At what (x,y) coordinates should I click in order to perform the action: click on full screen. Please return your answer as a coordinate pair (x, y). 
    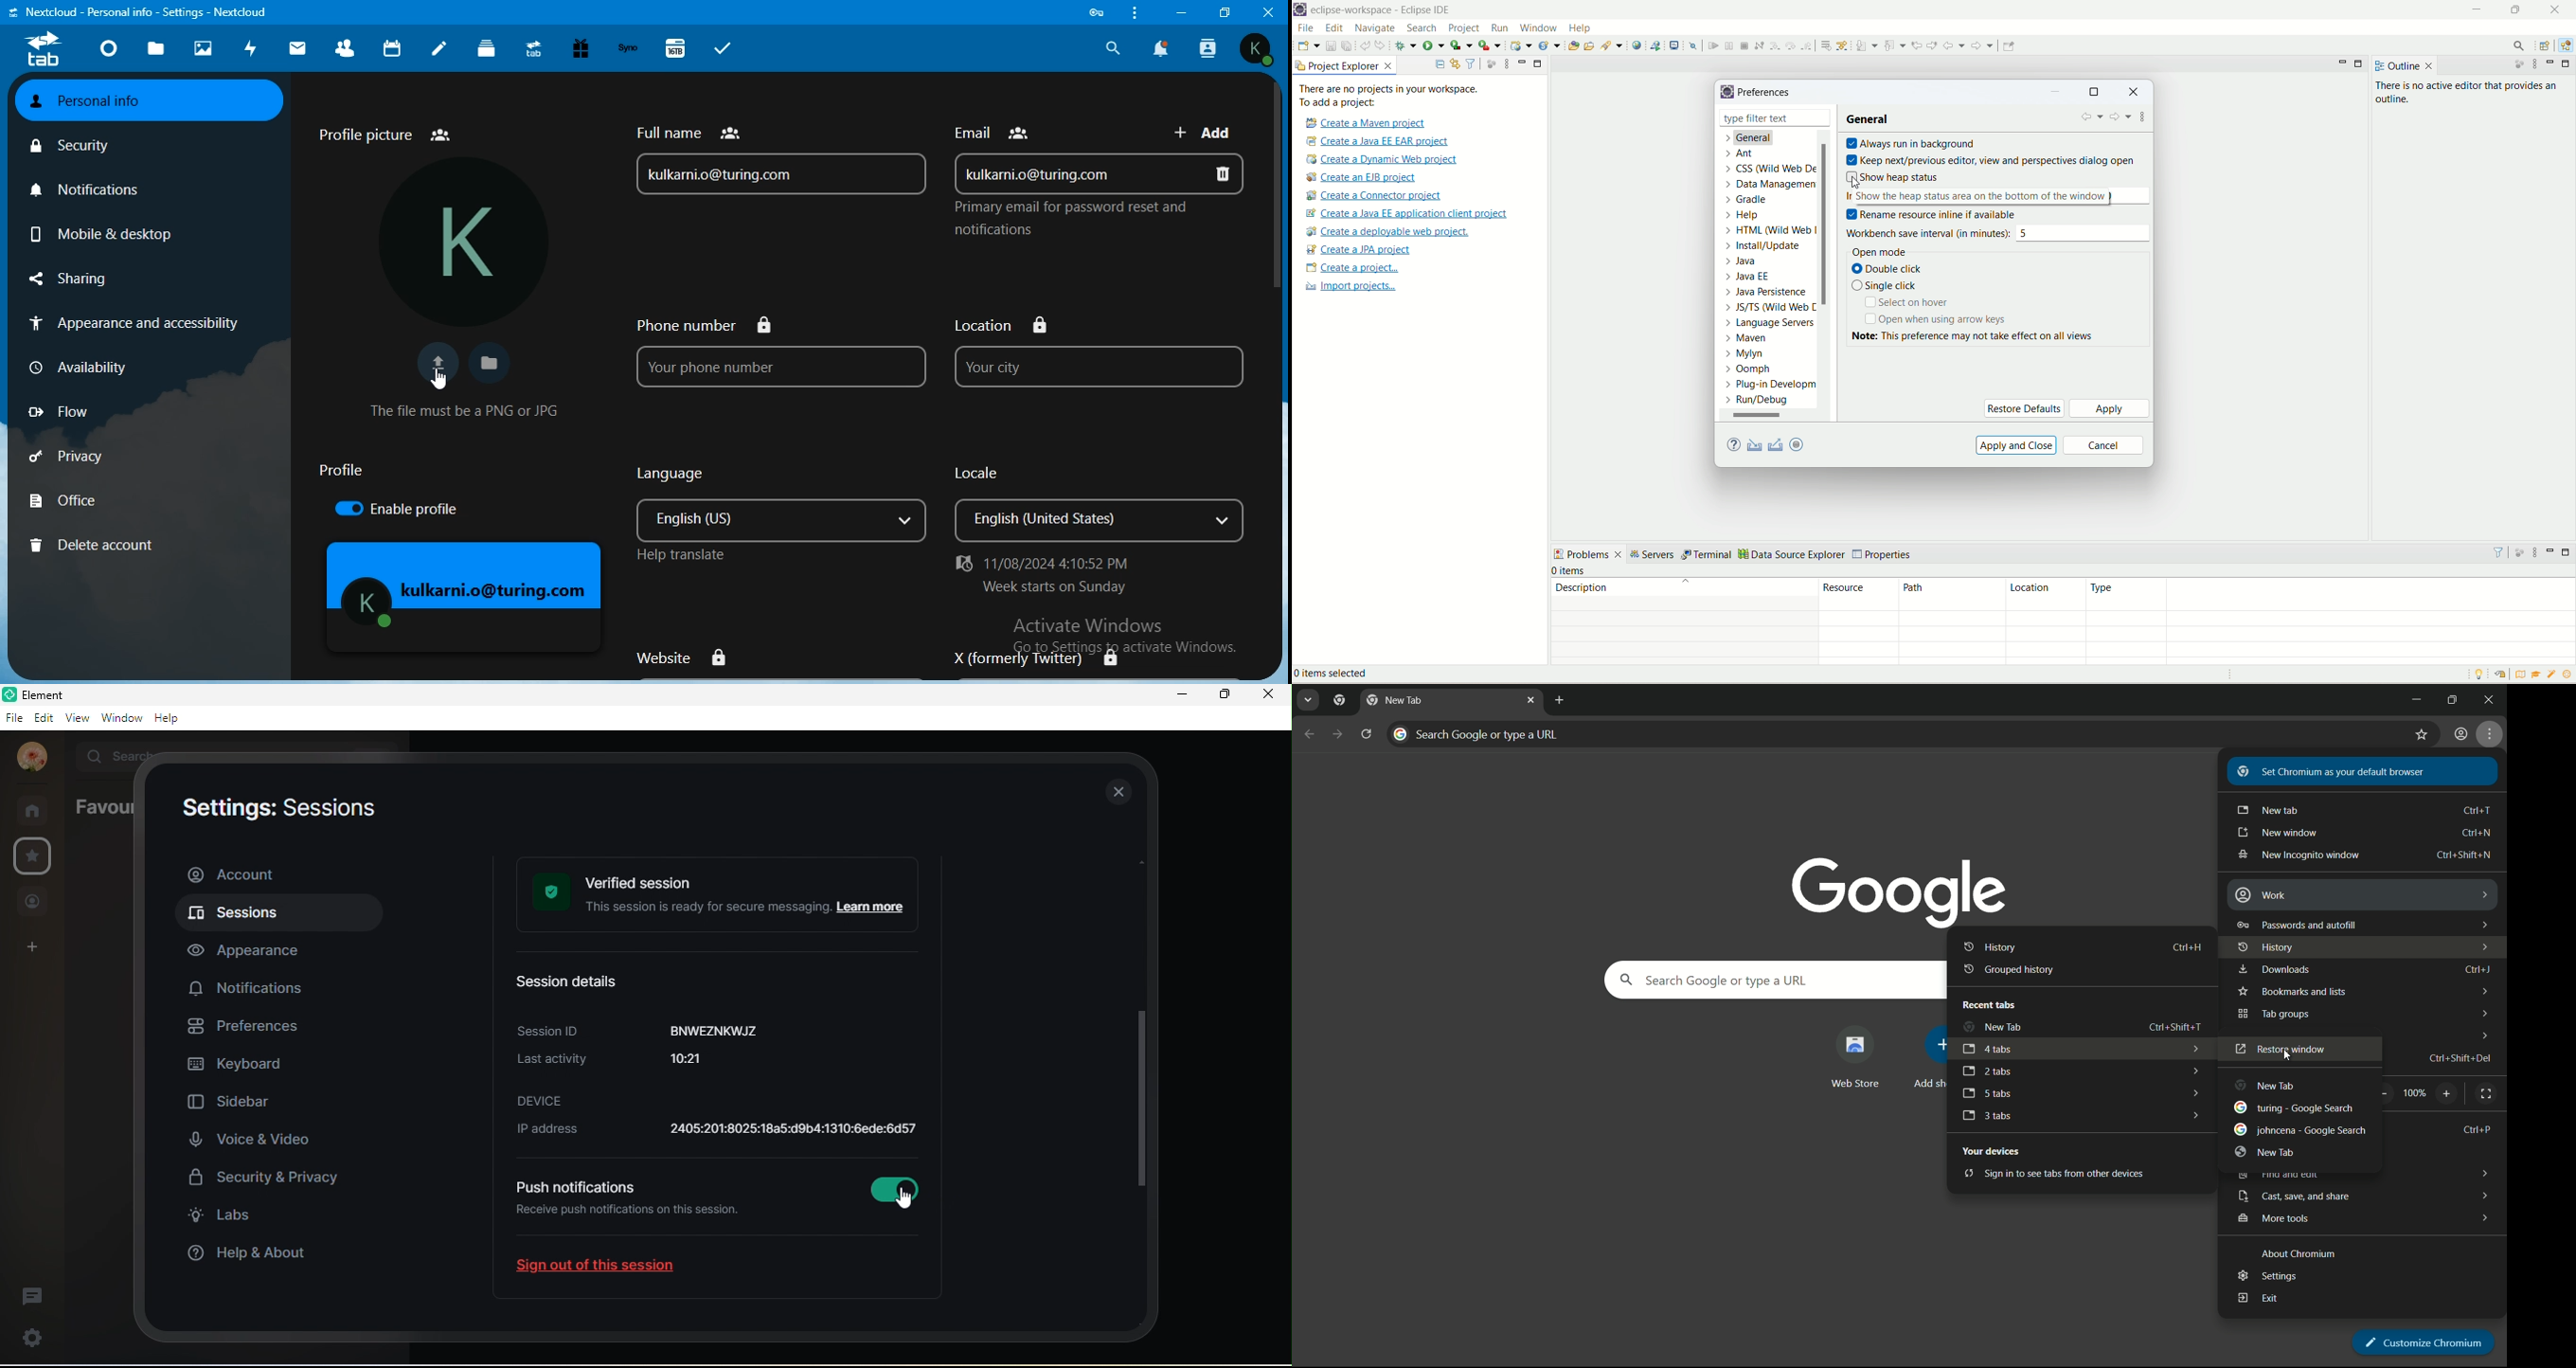
    Looking at the image, I should click on (2486, 1093).